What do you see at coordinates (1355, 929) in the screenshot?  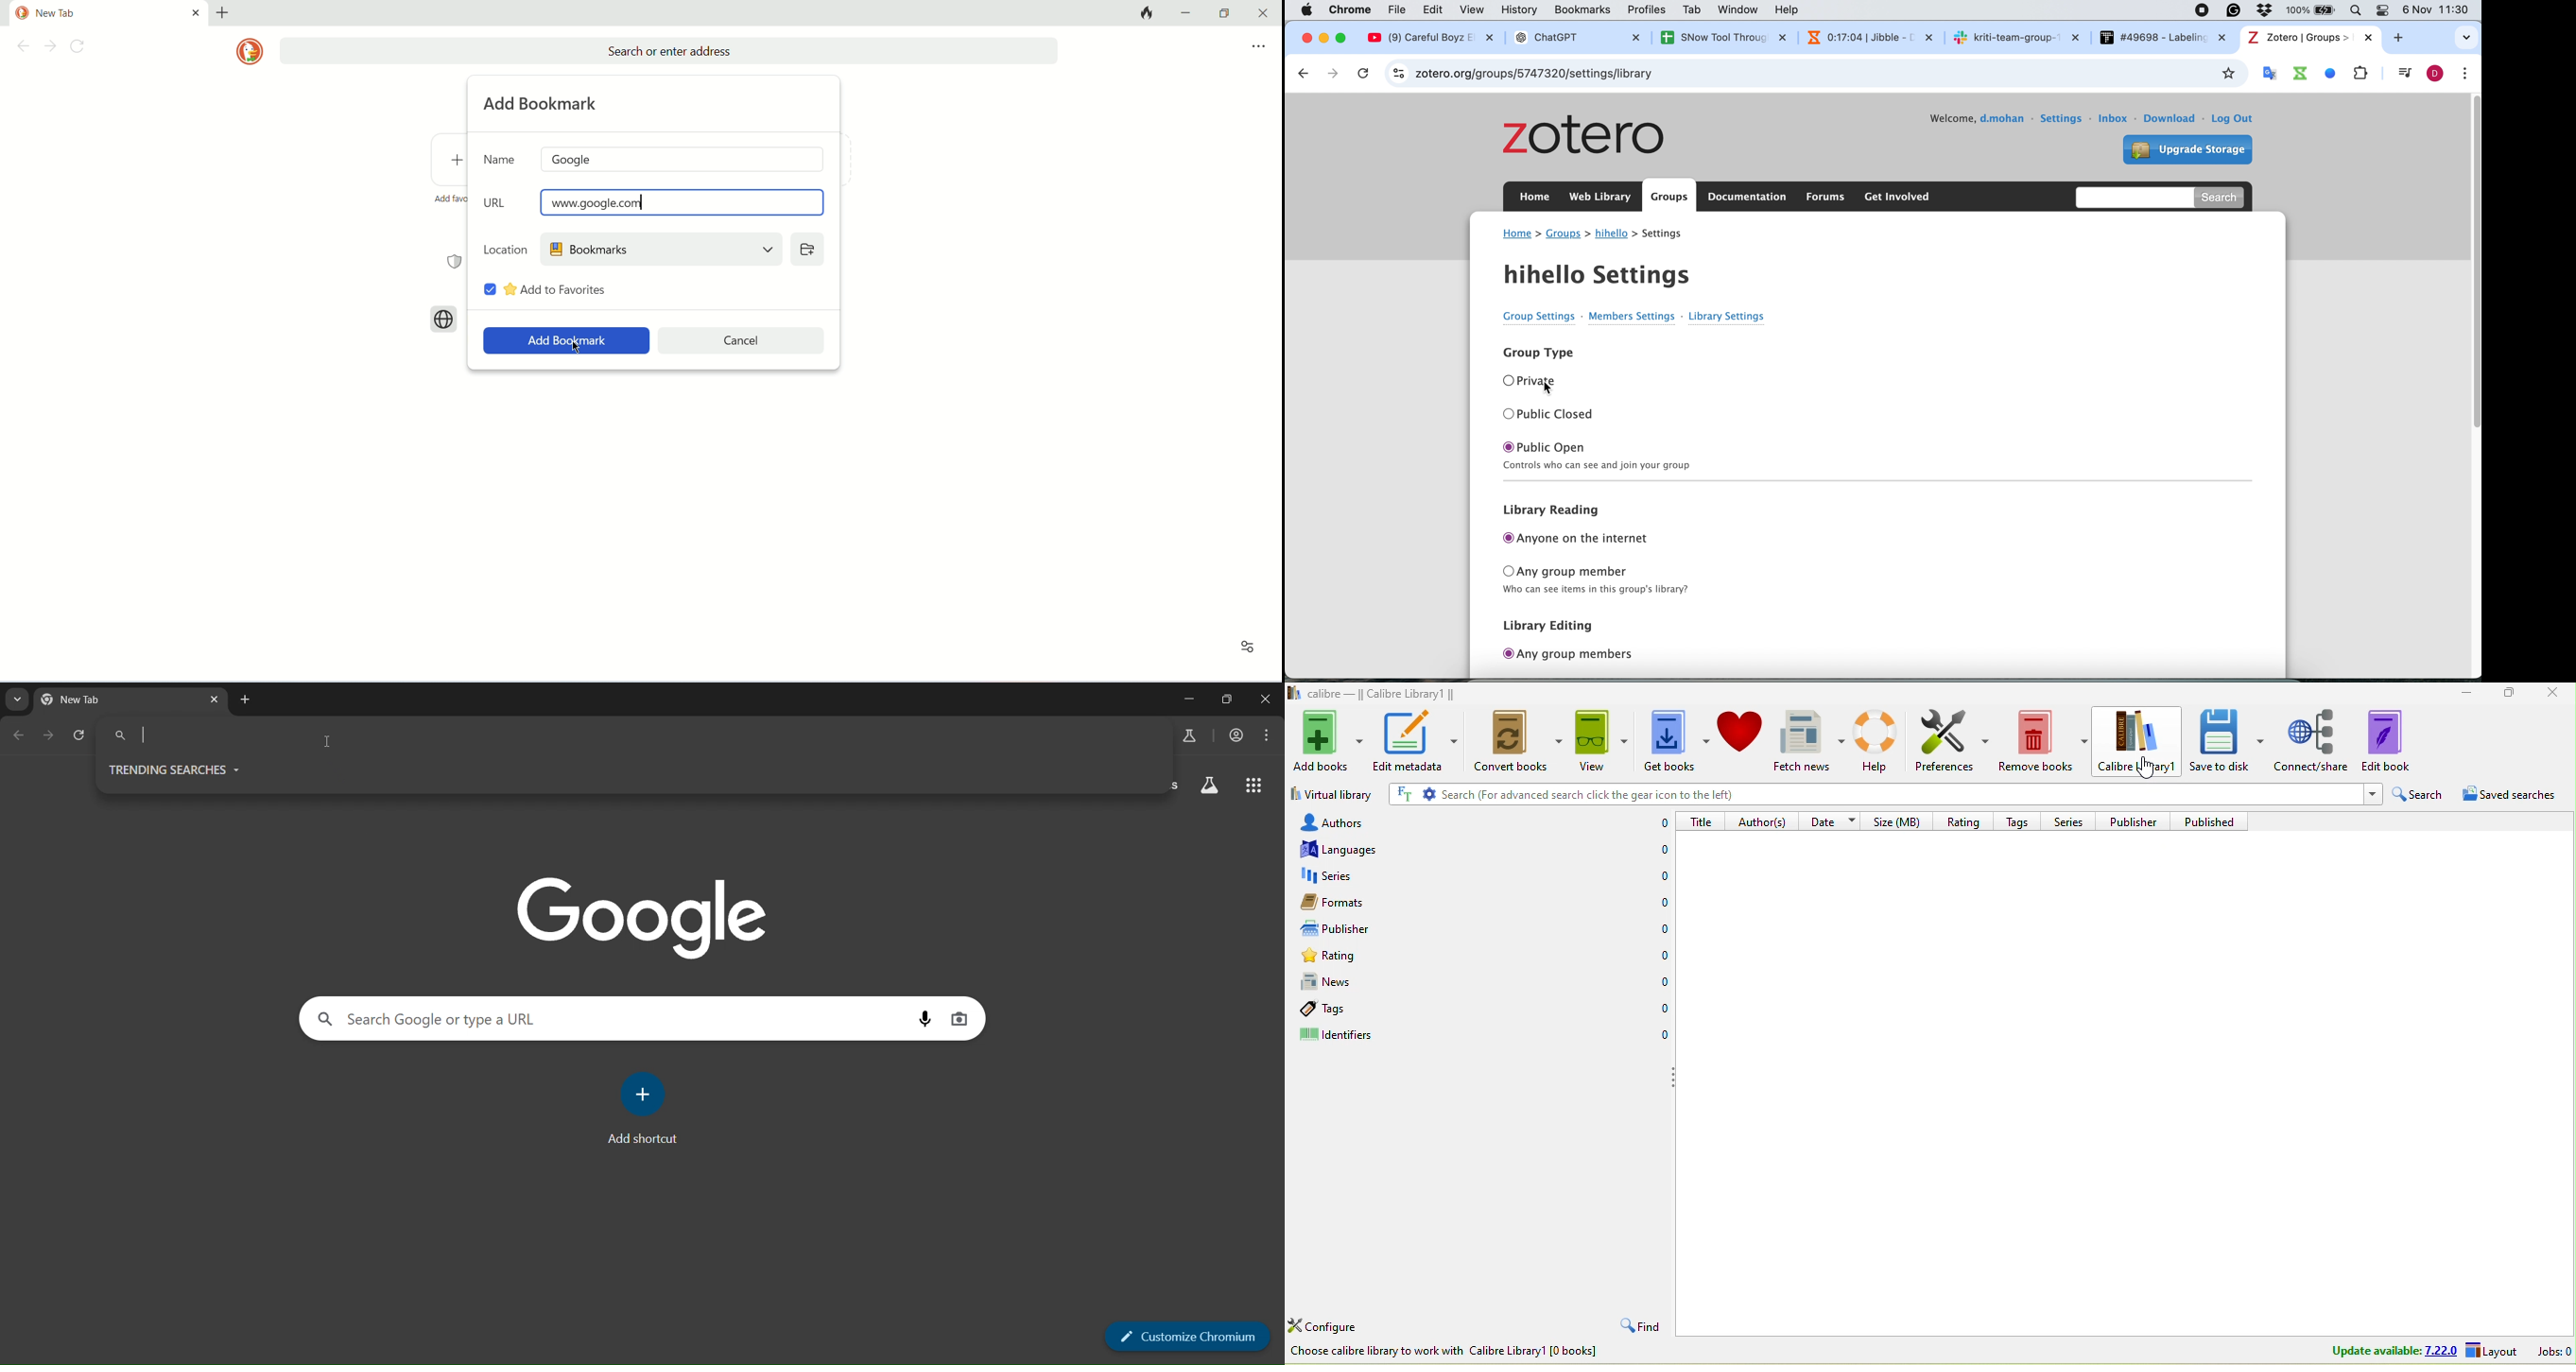 I see `publisher` at bounding box center [1355, 929].